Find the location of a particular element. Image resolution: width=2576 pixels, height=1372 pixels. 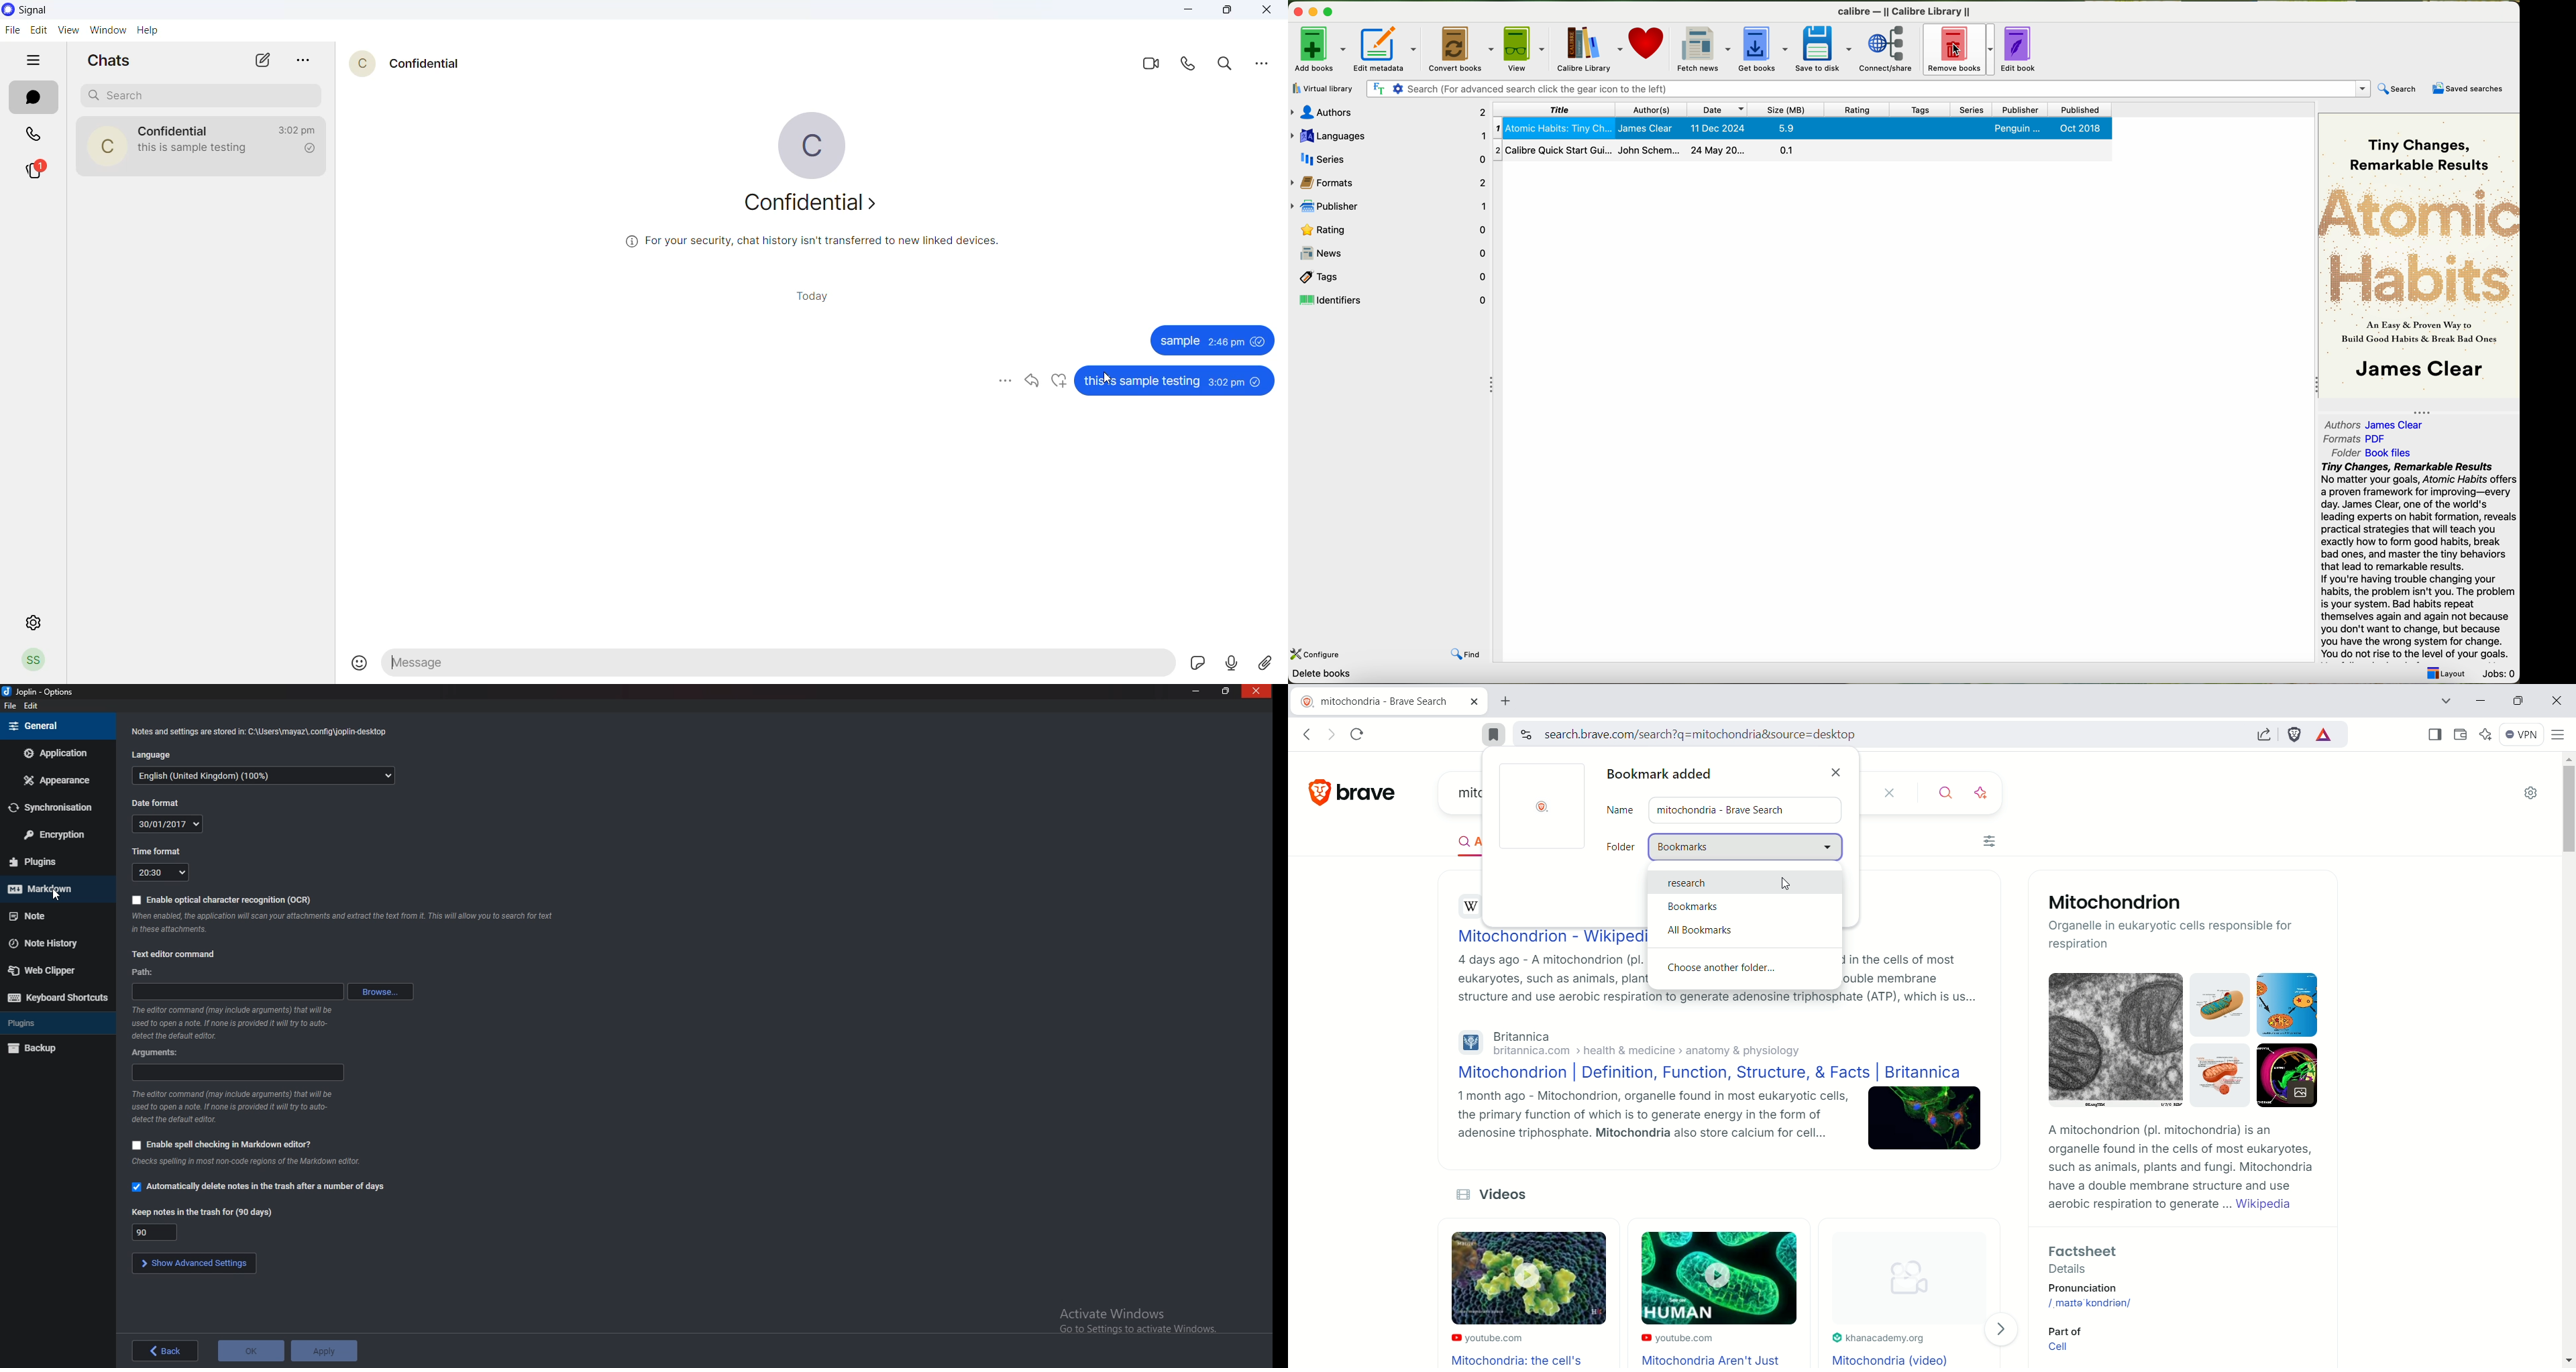

maximize program is located at coordinates (1330, 10).